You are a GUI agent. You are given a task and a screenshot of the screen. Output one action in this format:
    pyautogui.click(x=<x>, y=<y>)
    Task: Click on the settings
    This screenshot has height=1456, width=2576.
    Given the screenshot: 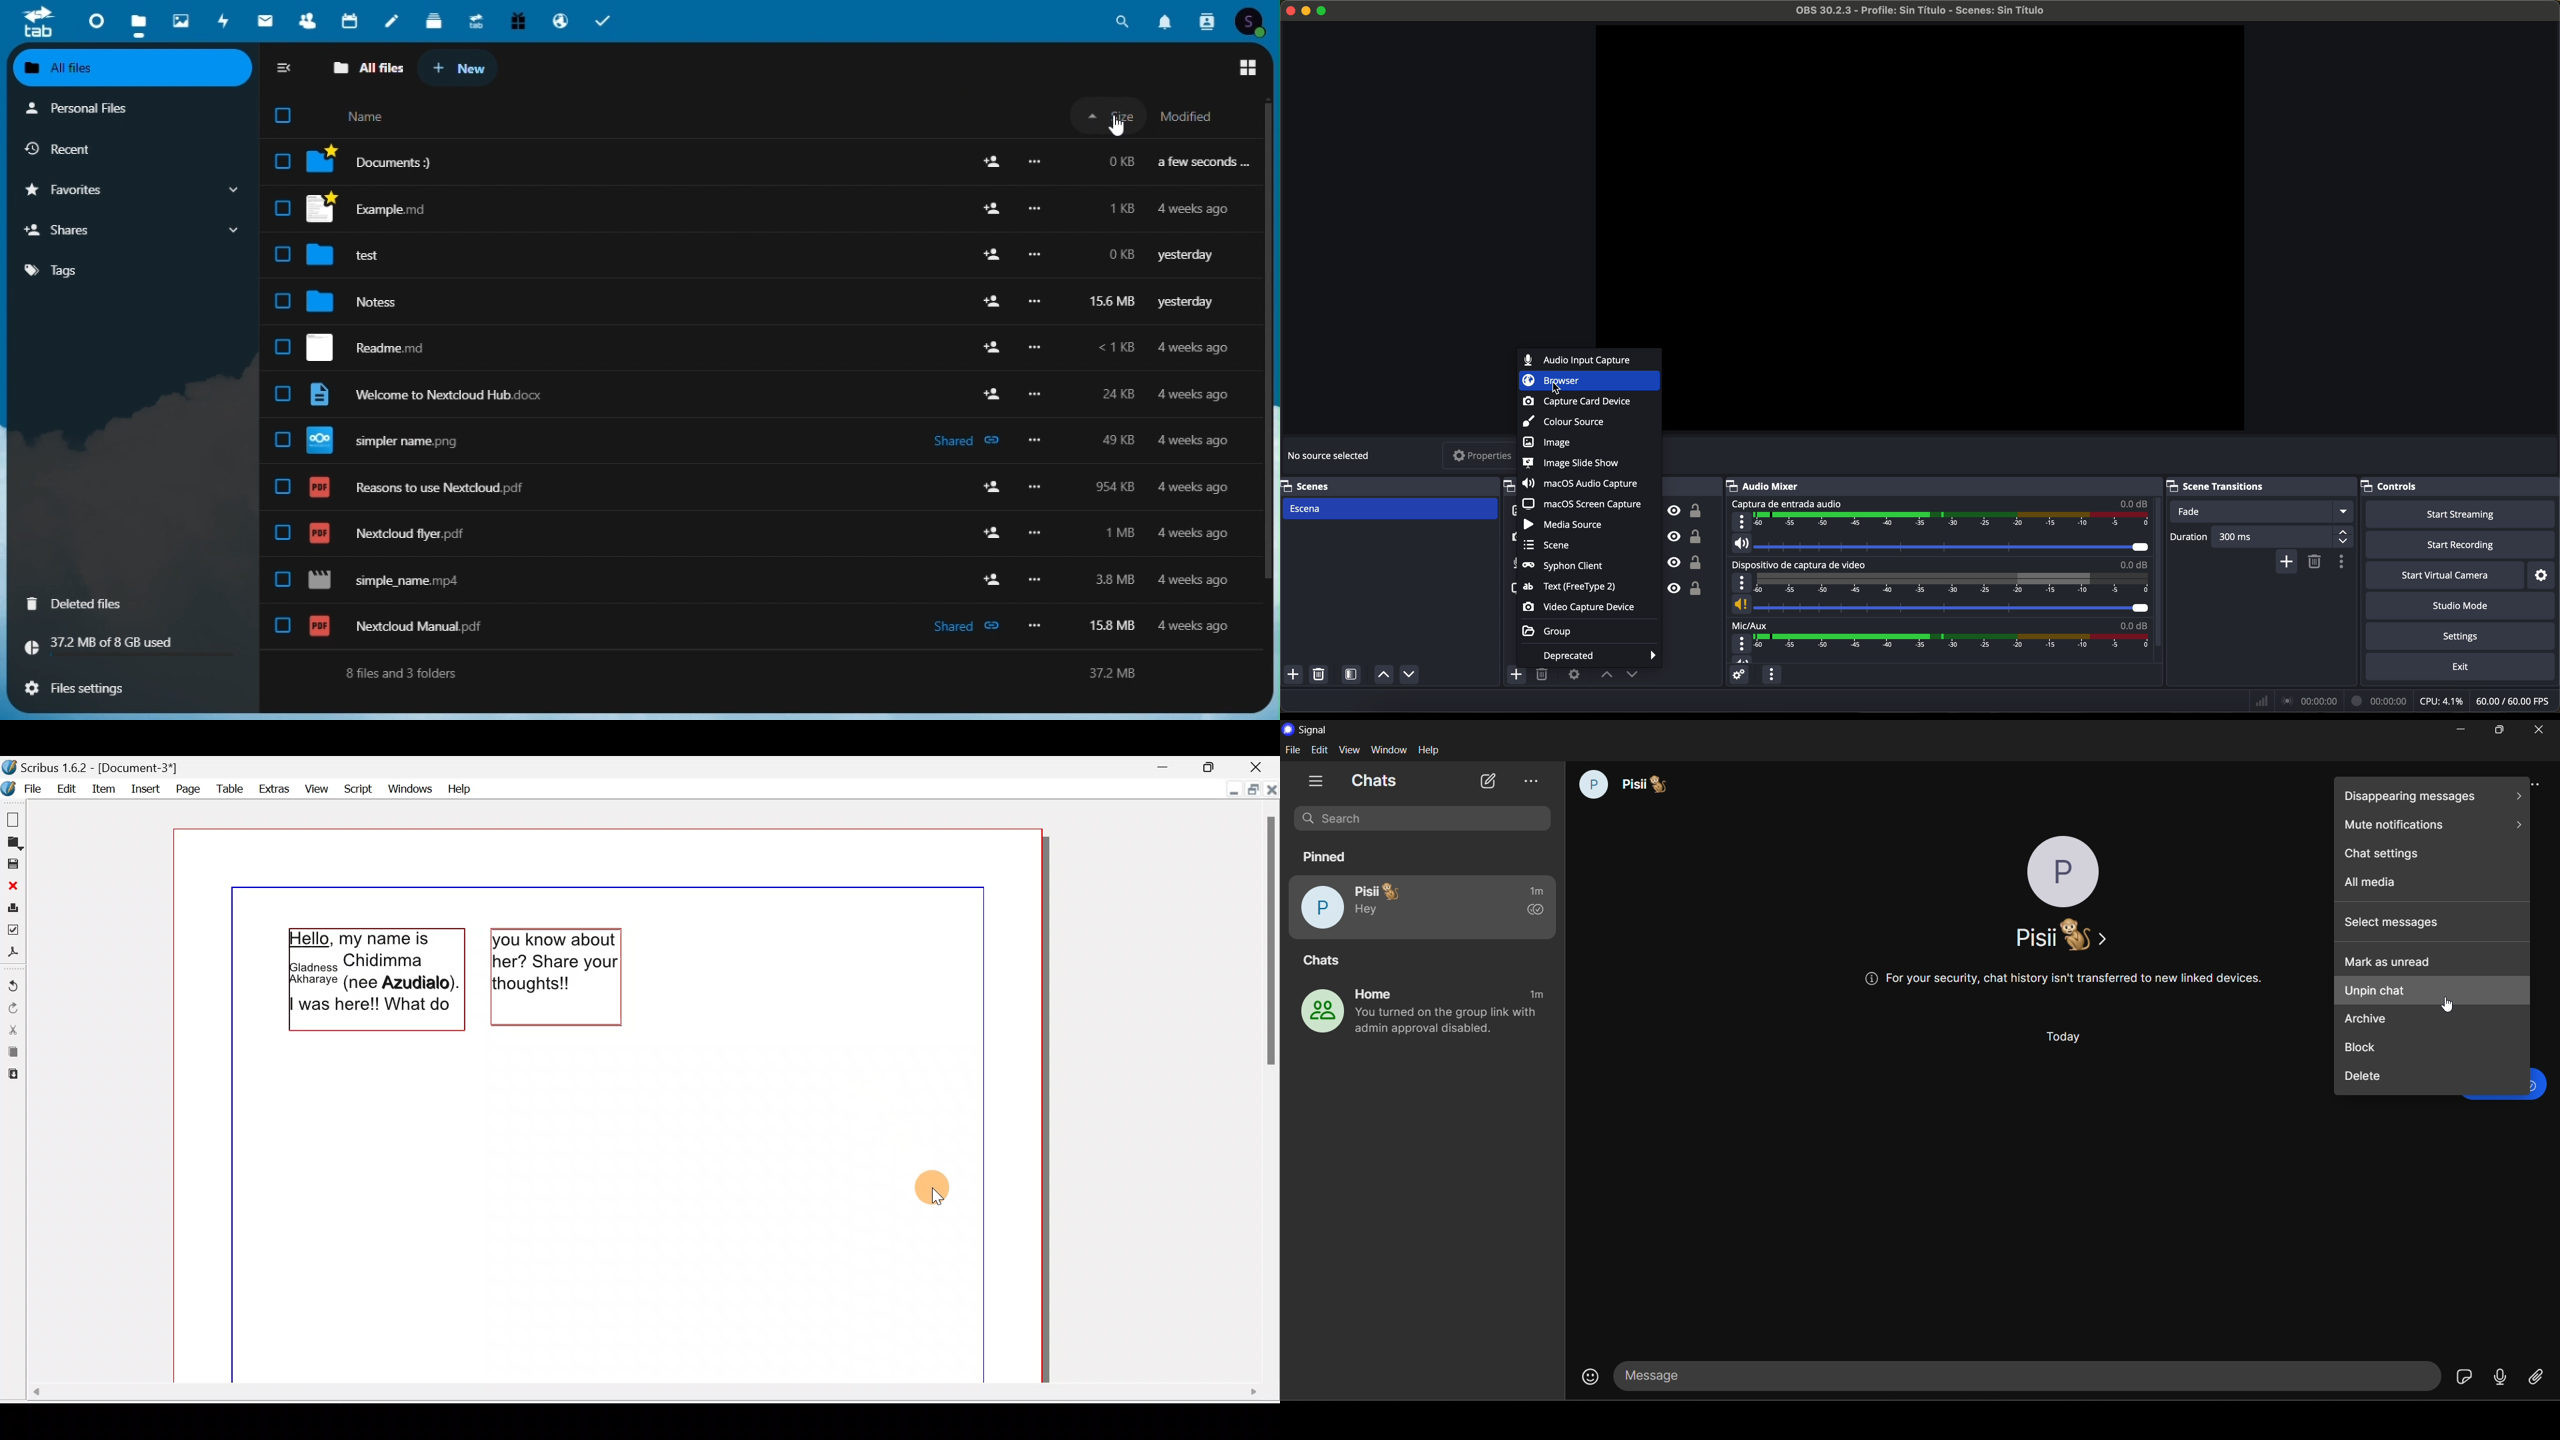 What is the action you would take?
    pyautogui.click(x=2462, y=636)
    